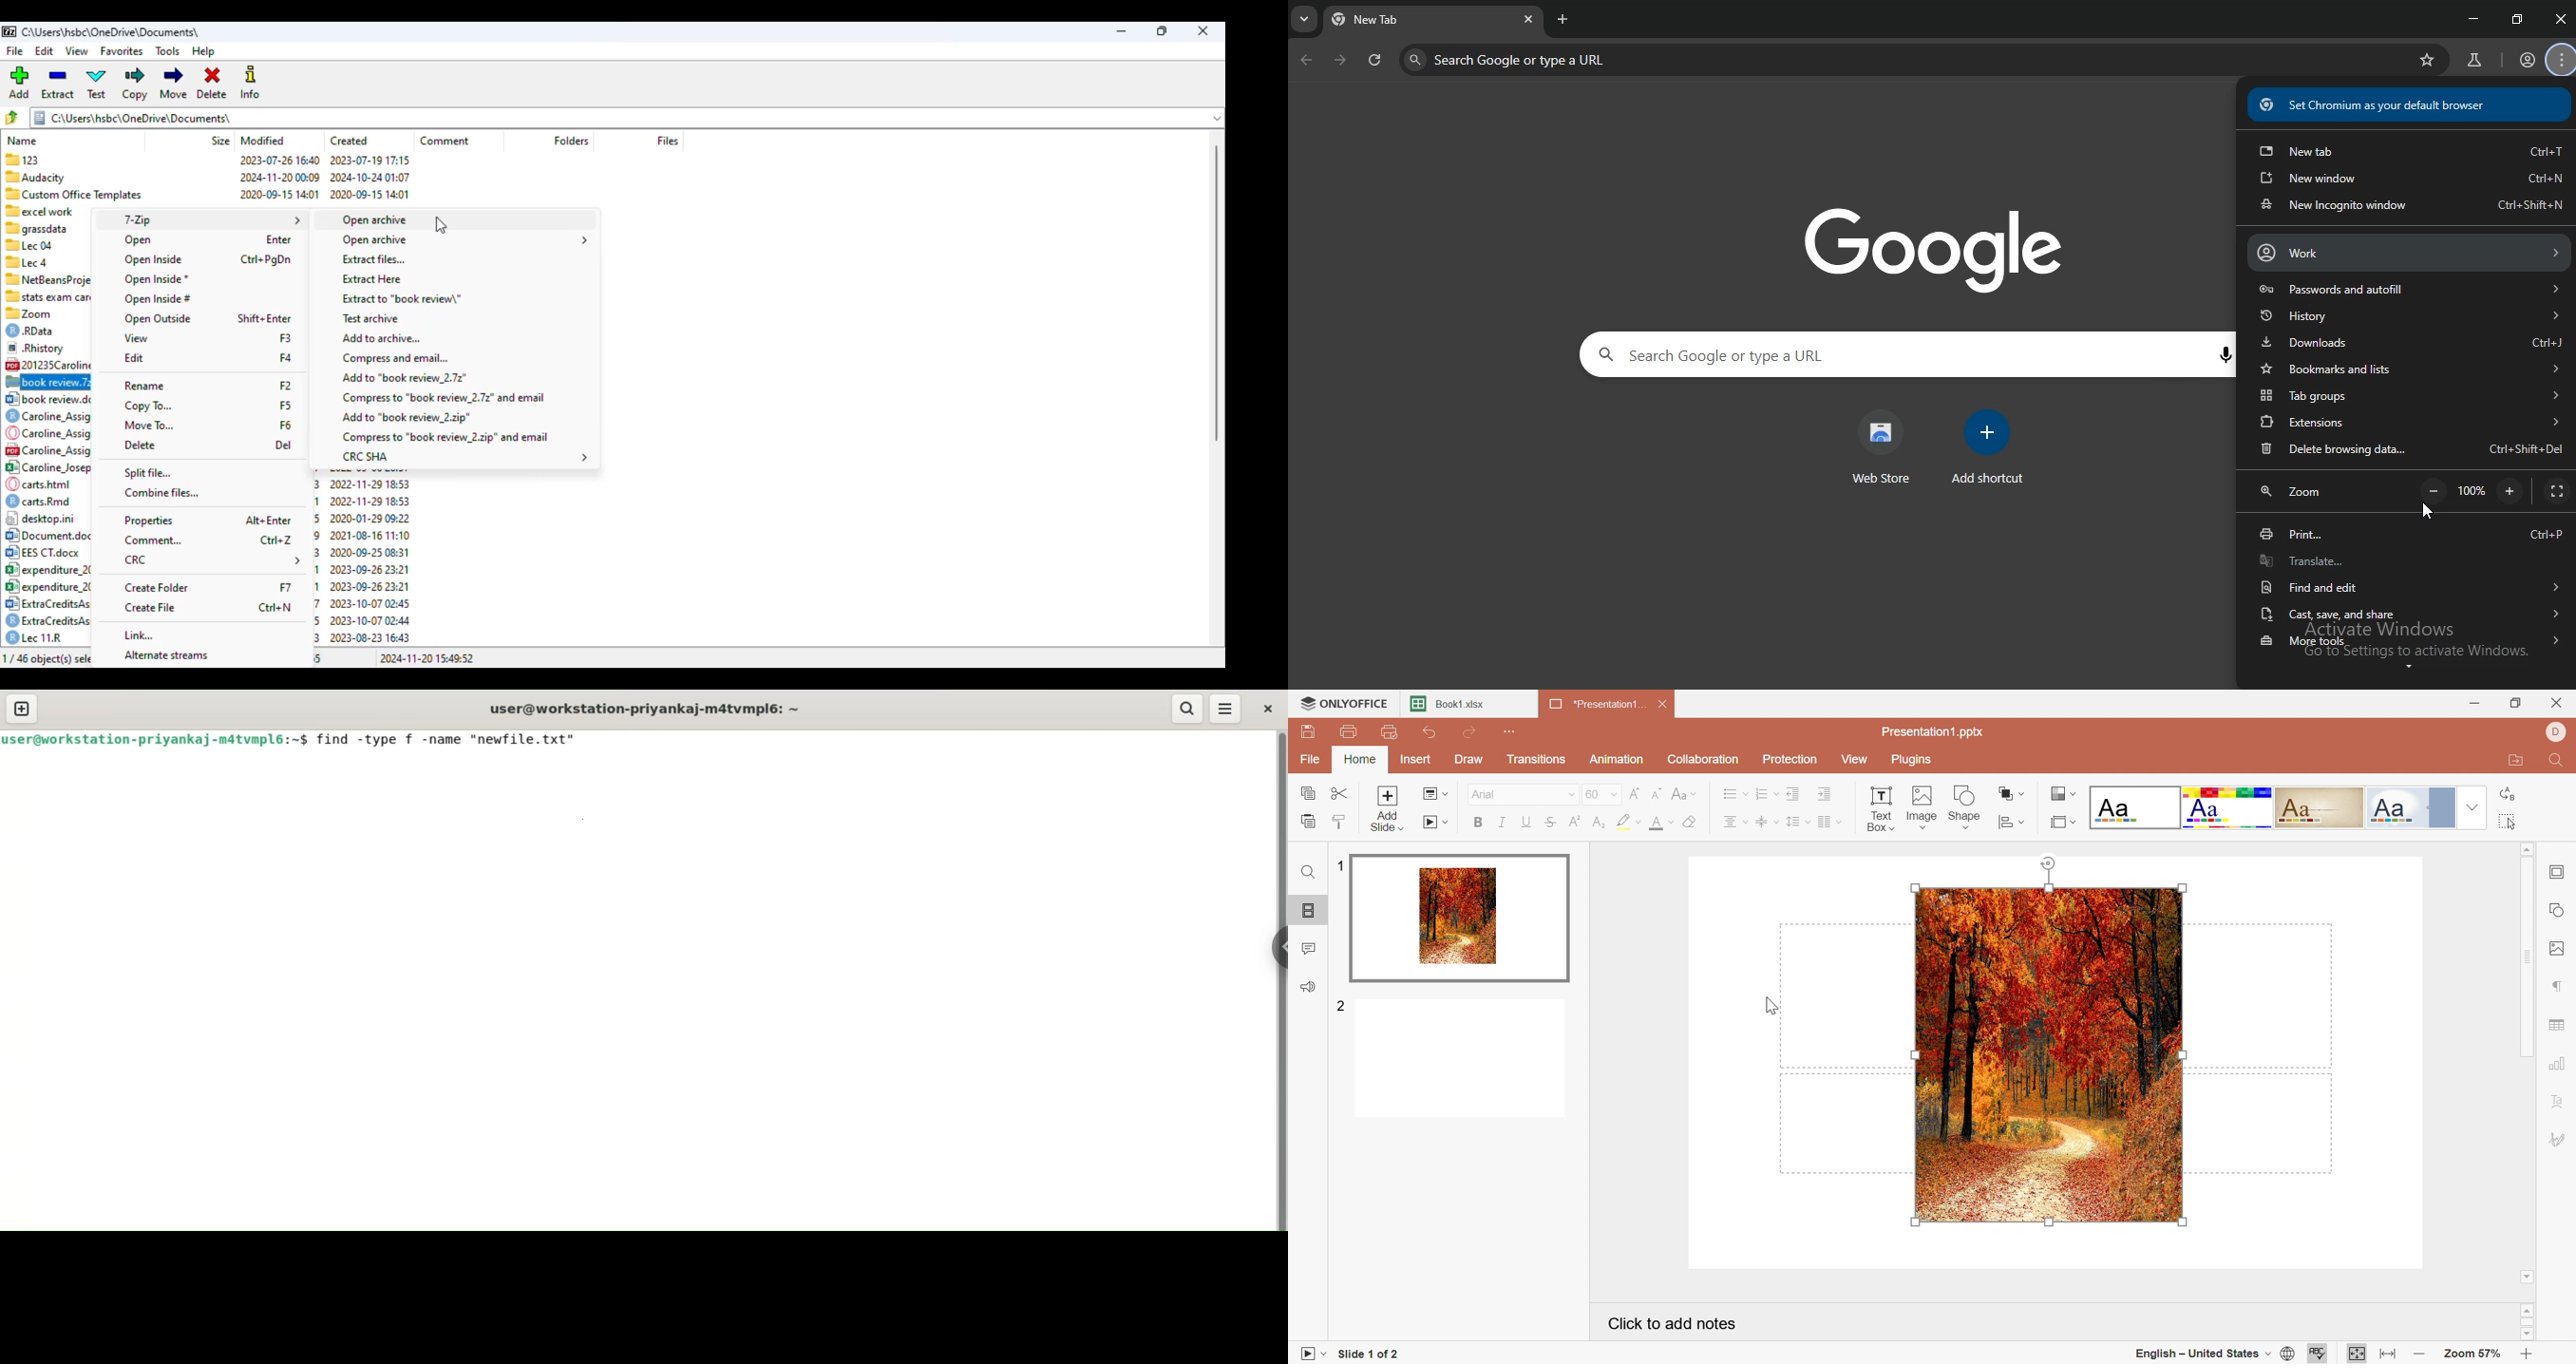 This screenshot has height=1372, width=2576. I want to click on Highlight color, so click(1629, 822).